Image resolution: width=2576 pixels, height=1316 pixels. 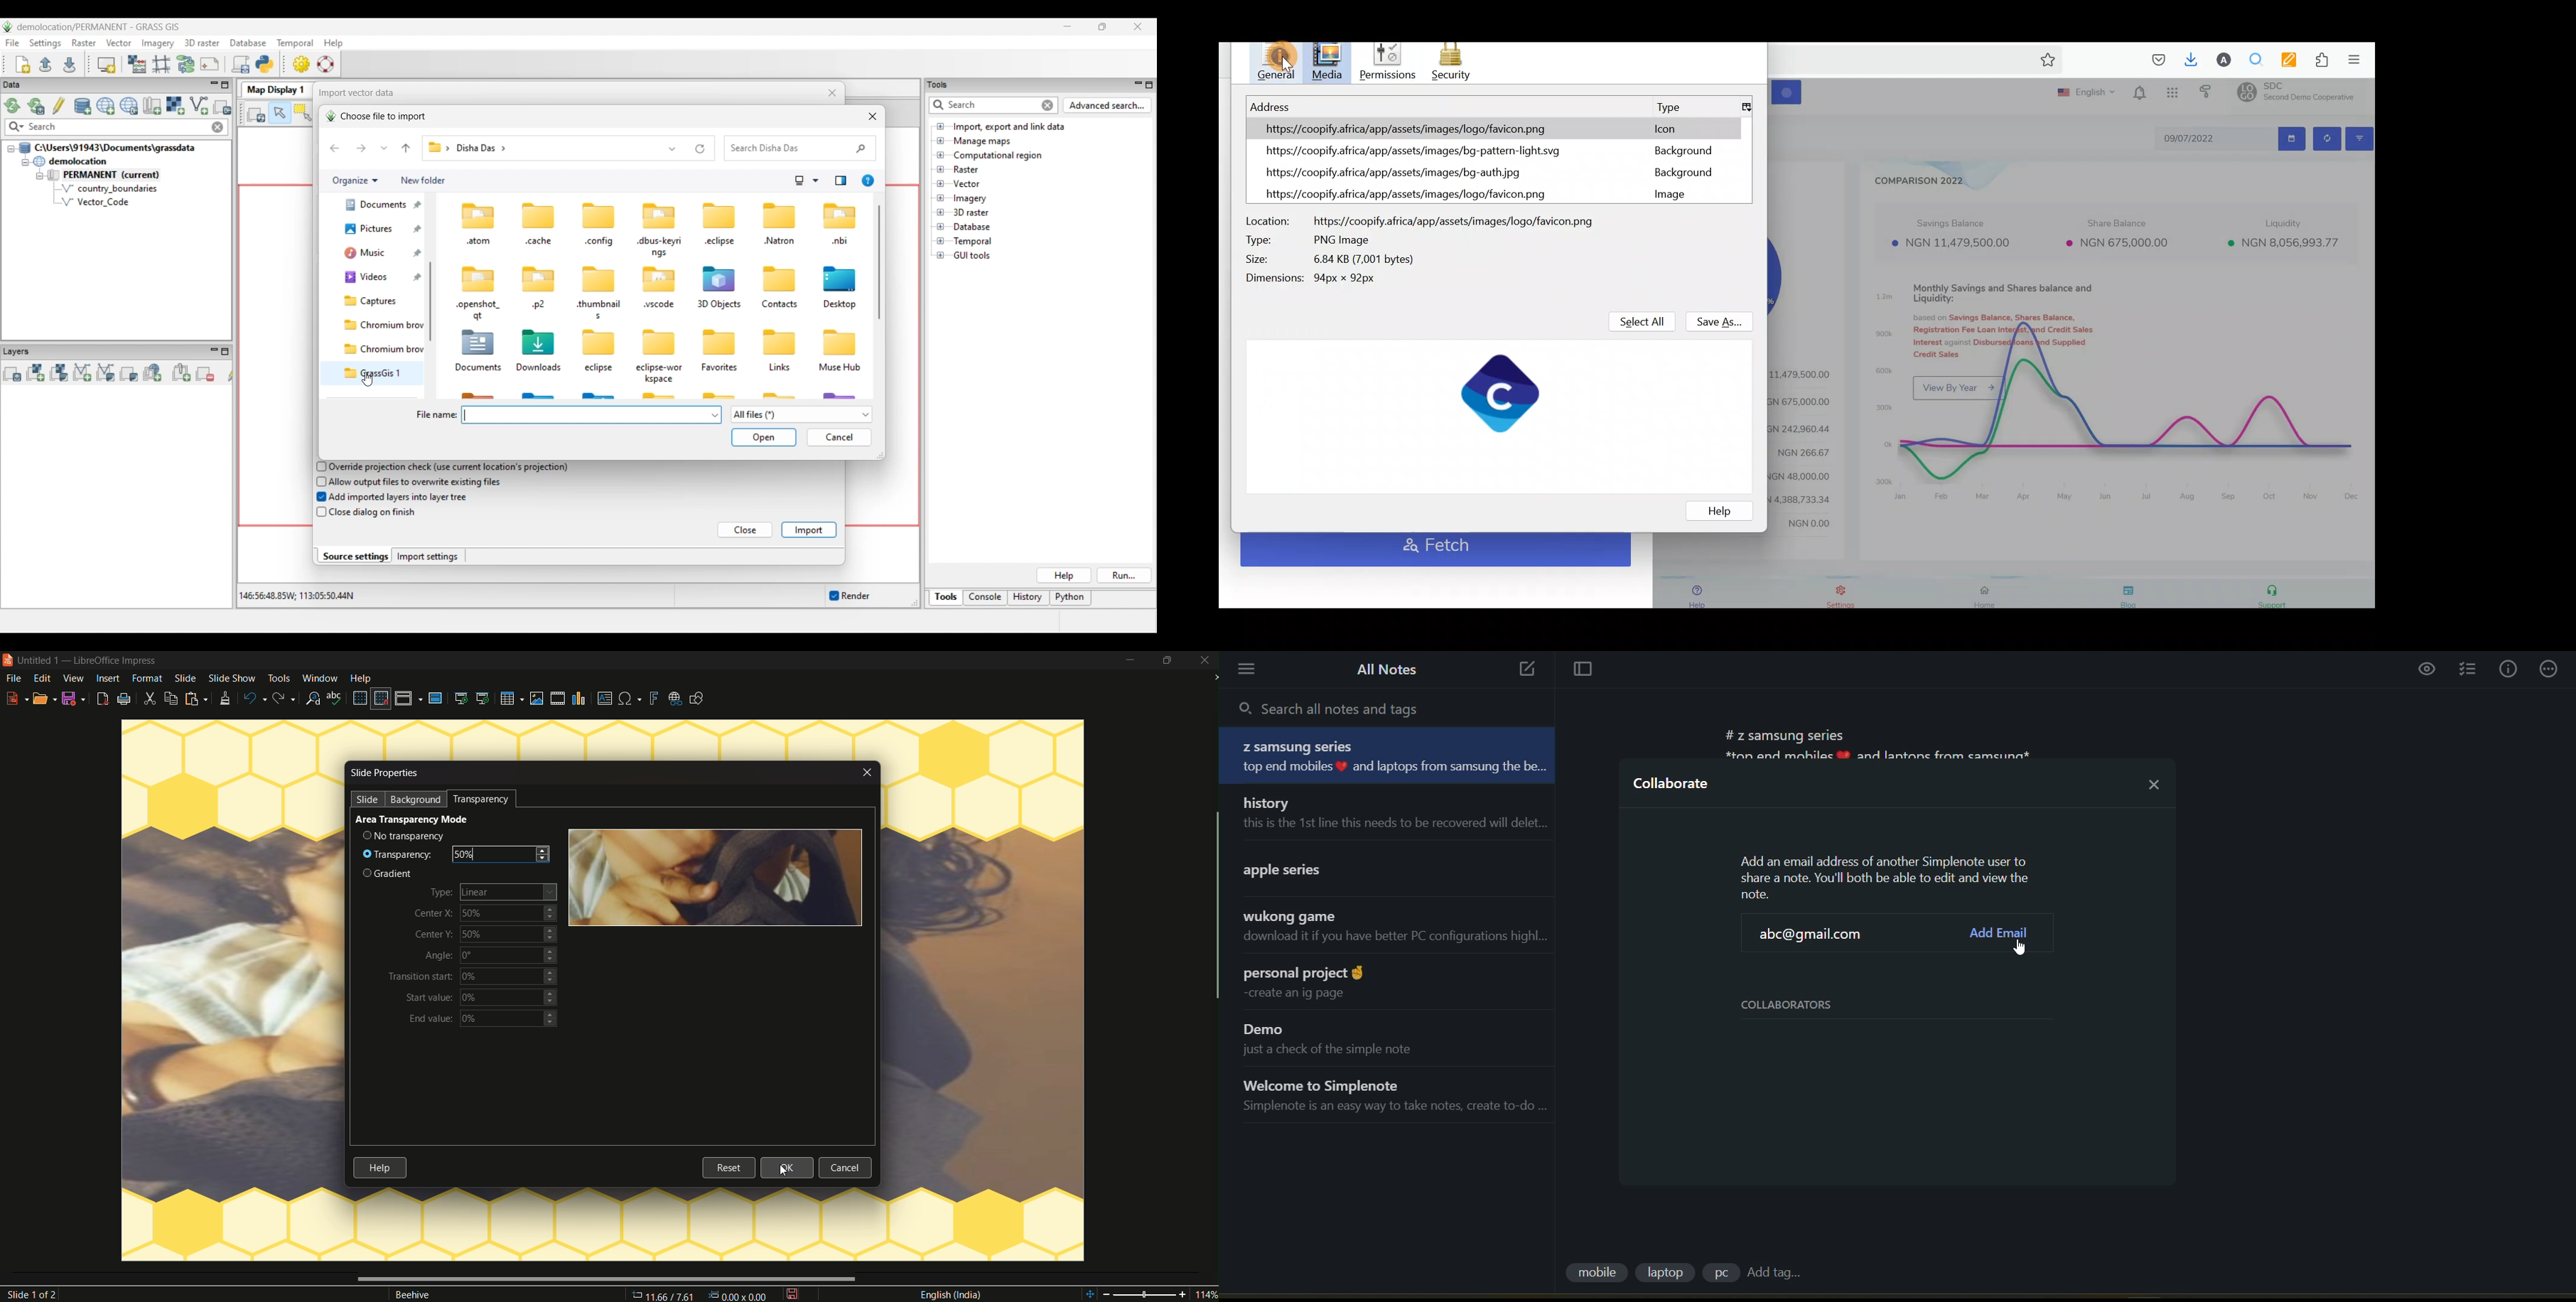 I want to click on file, so click(x=13, y=677).